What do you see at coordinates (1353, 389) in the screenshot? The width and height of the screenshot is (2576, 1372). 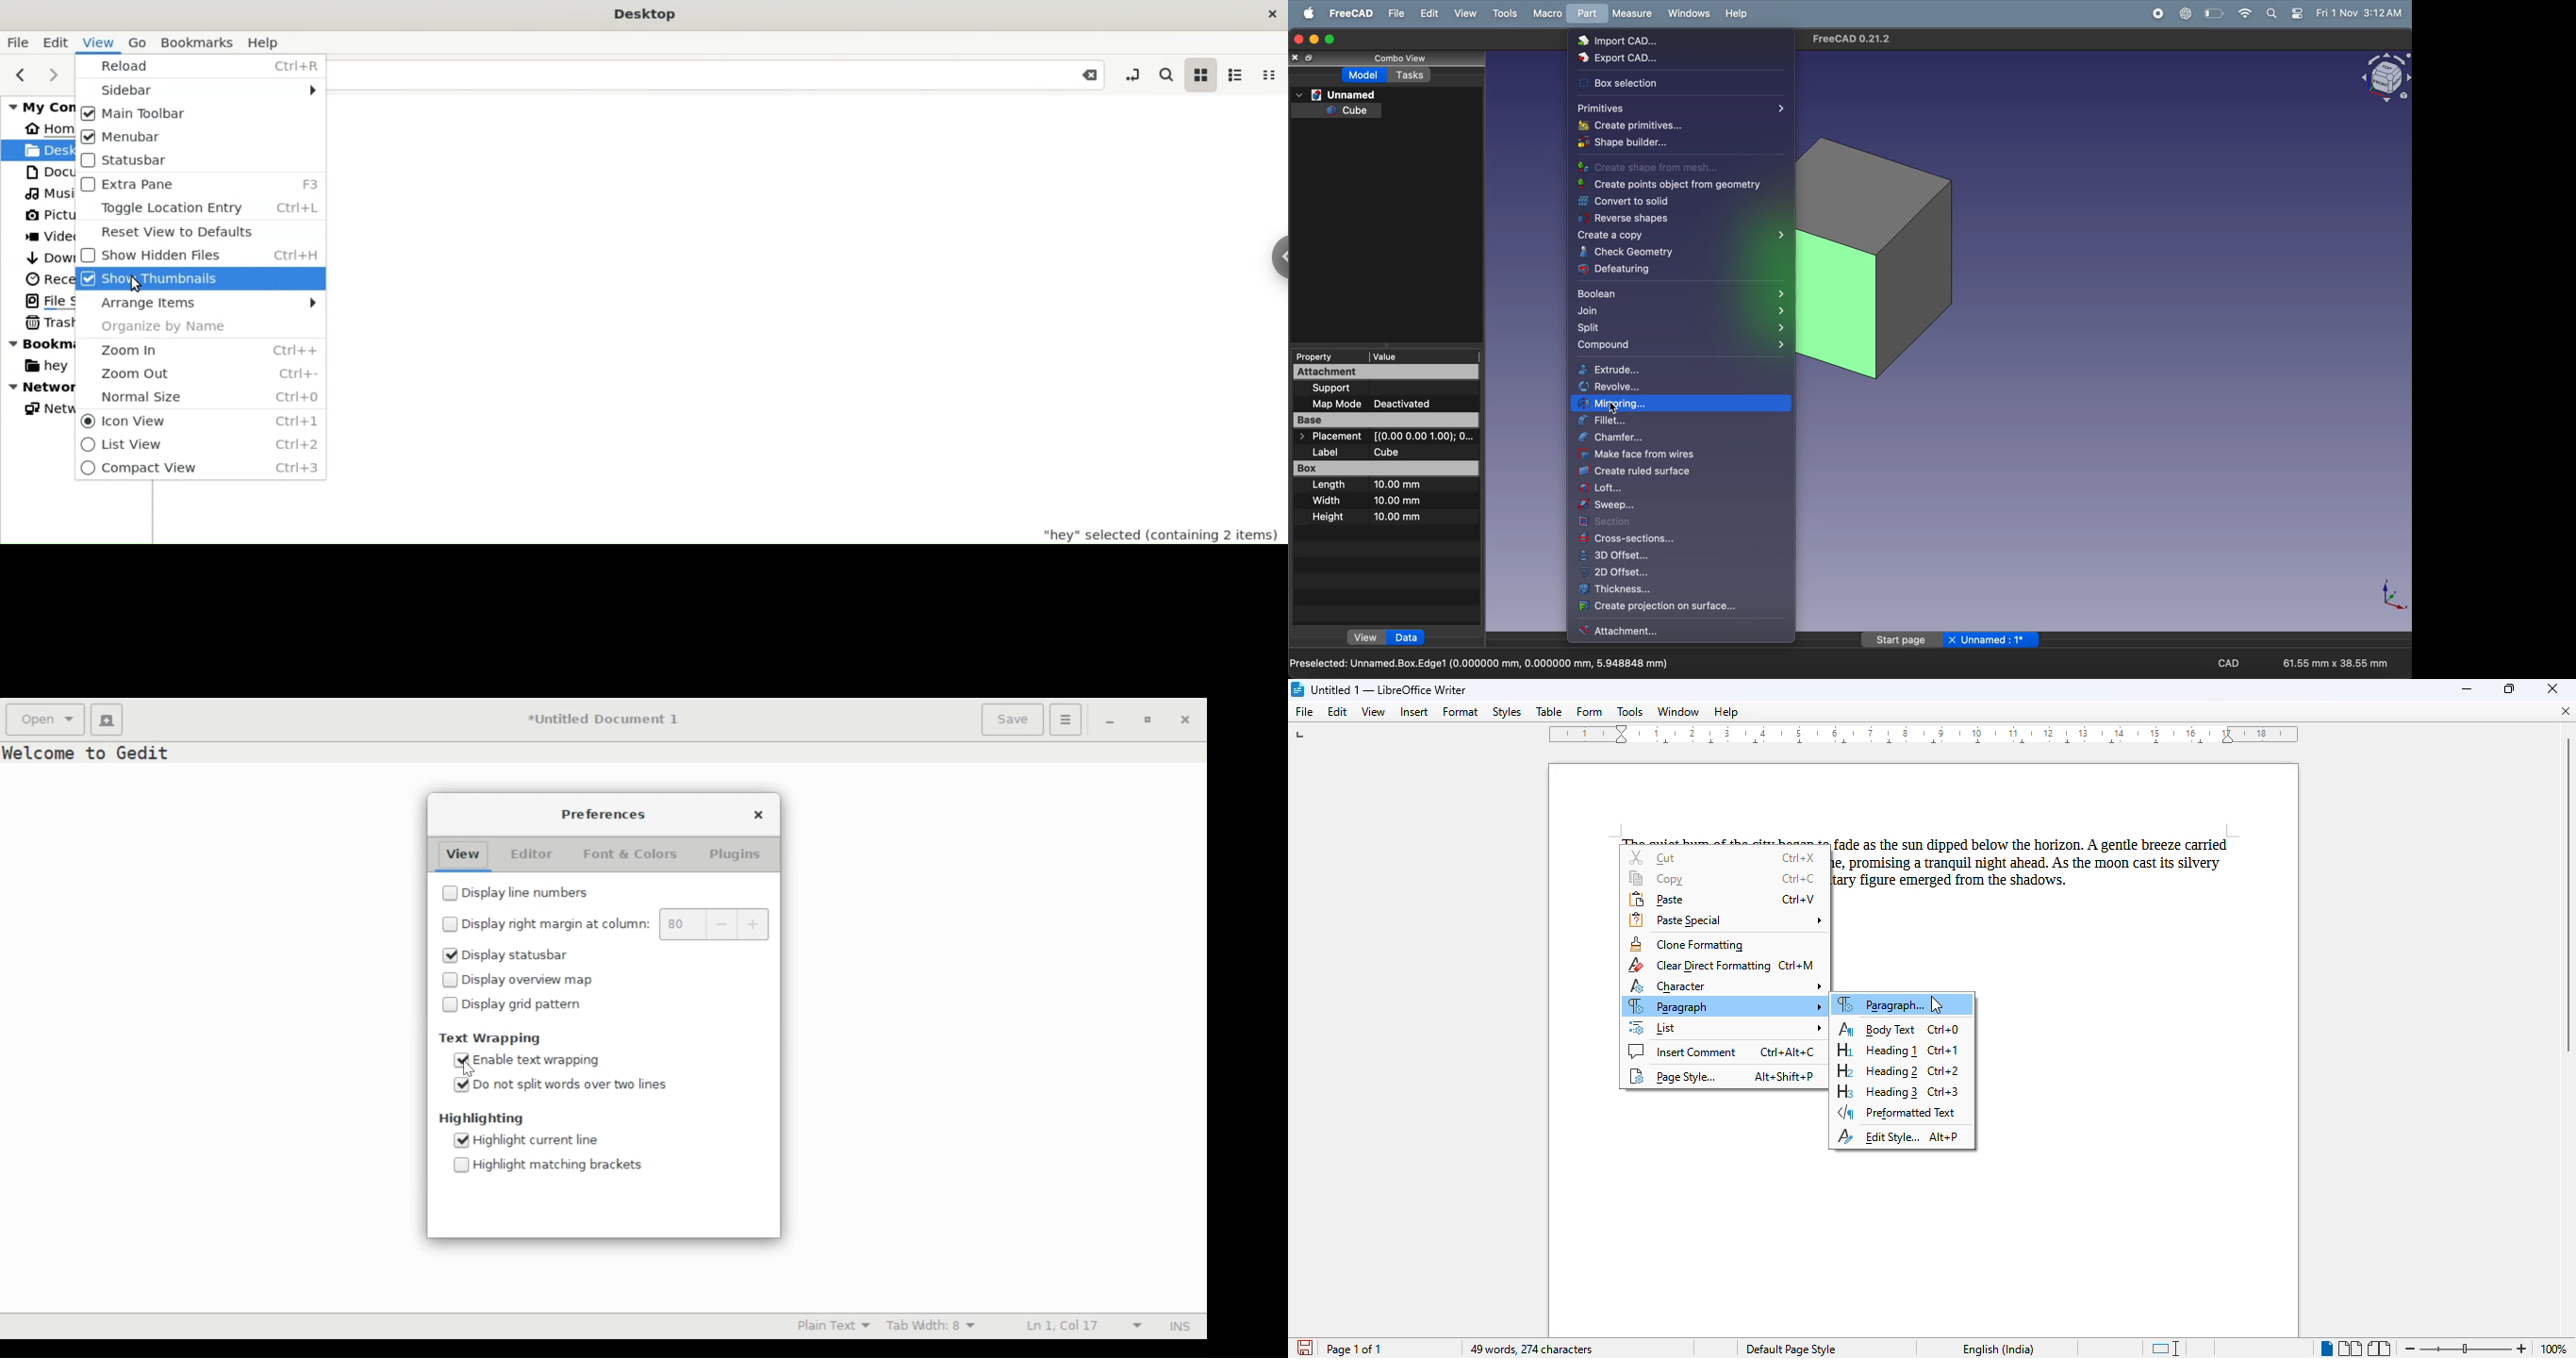 I see `Support` at bounding box center [1353, 389].